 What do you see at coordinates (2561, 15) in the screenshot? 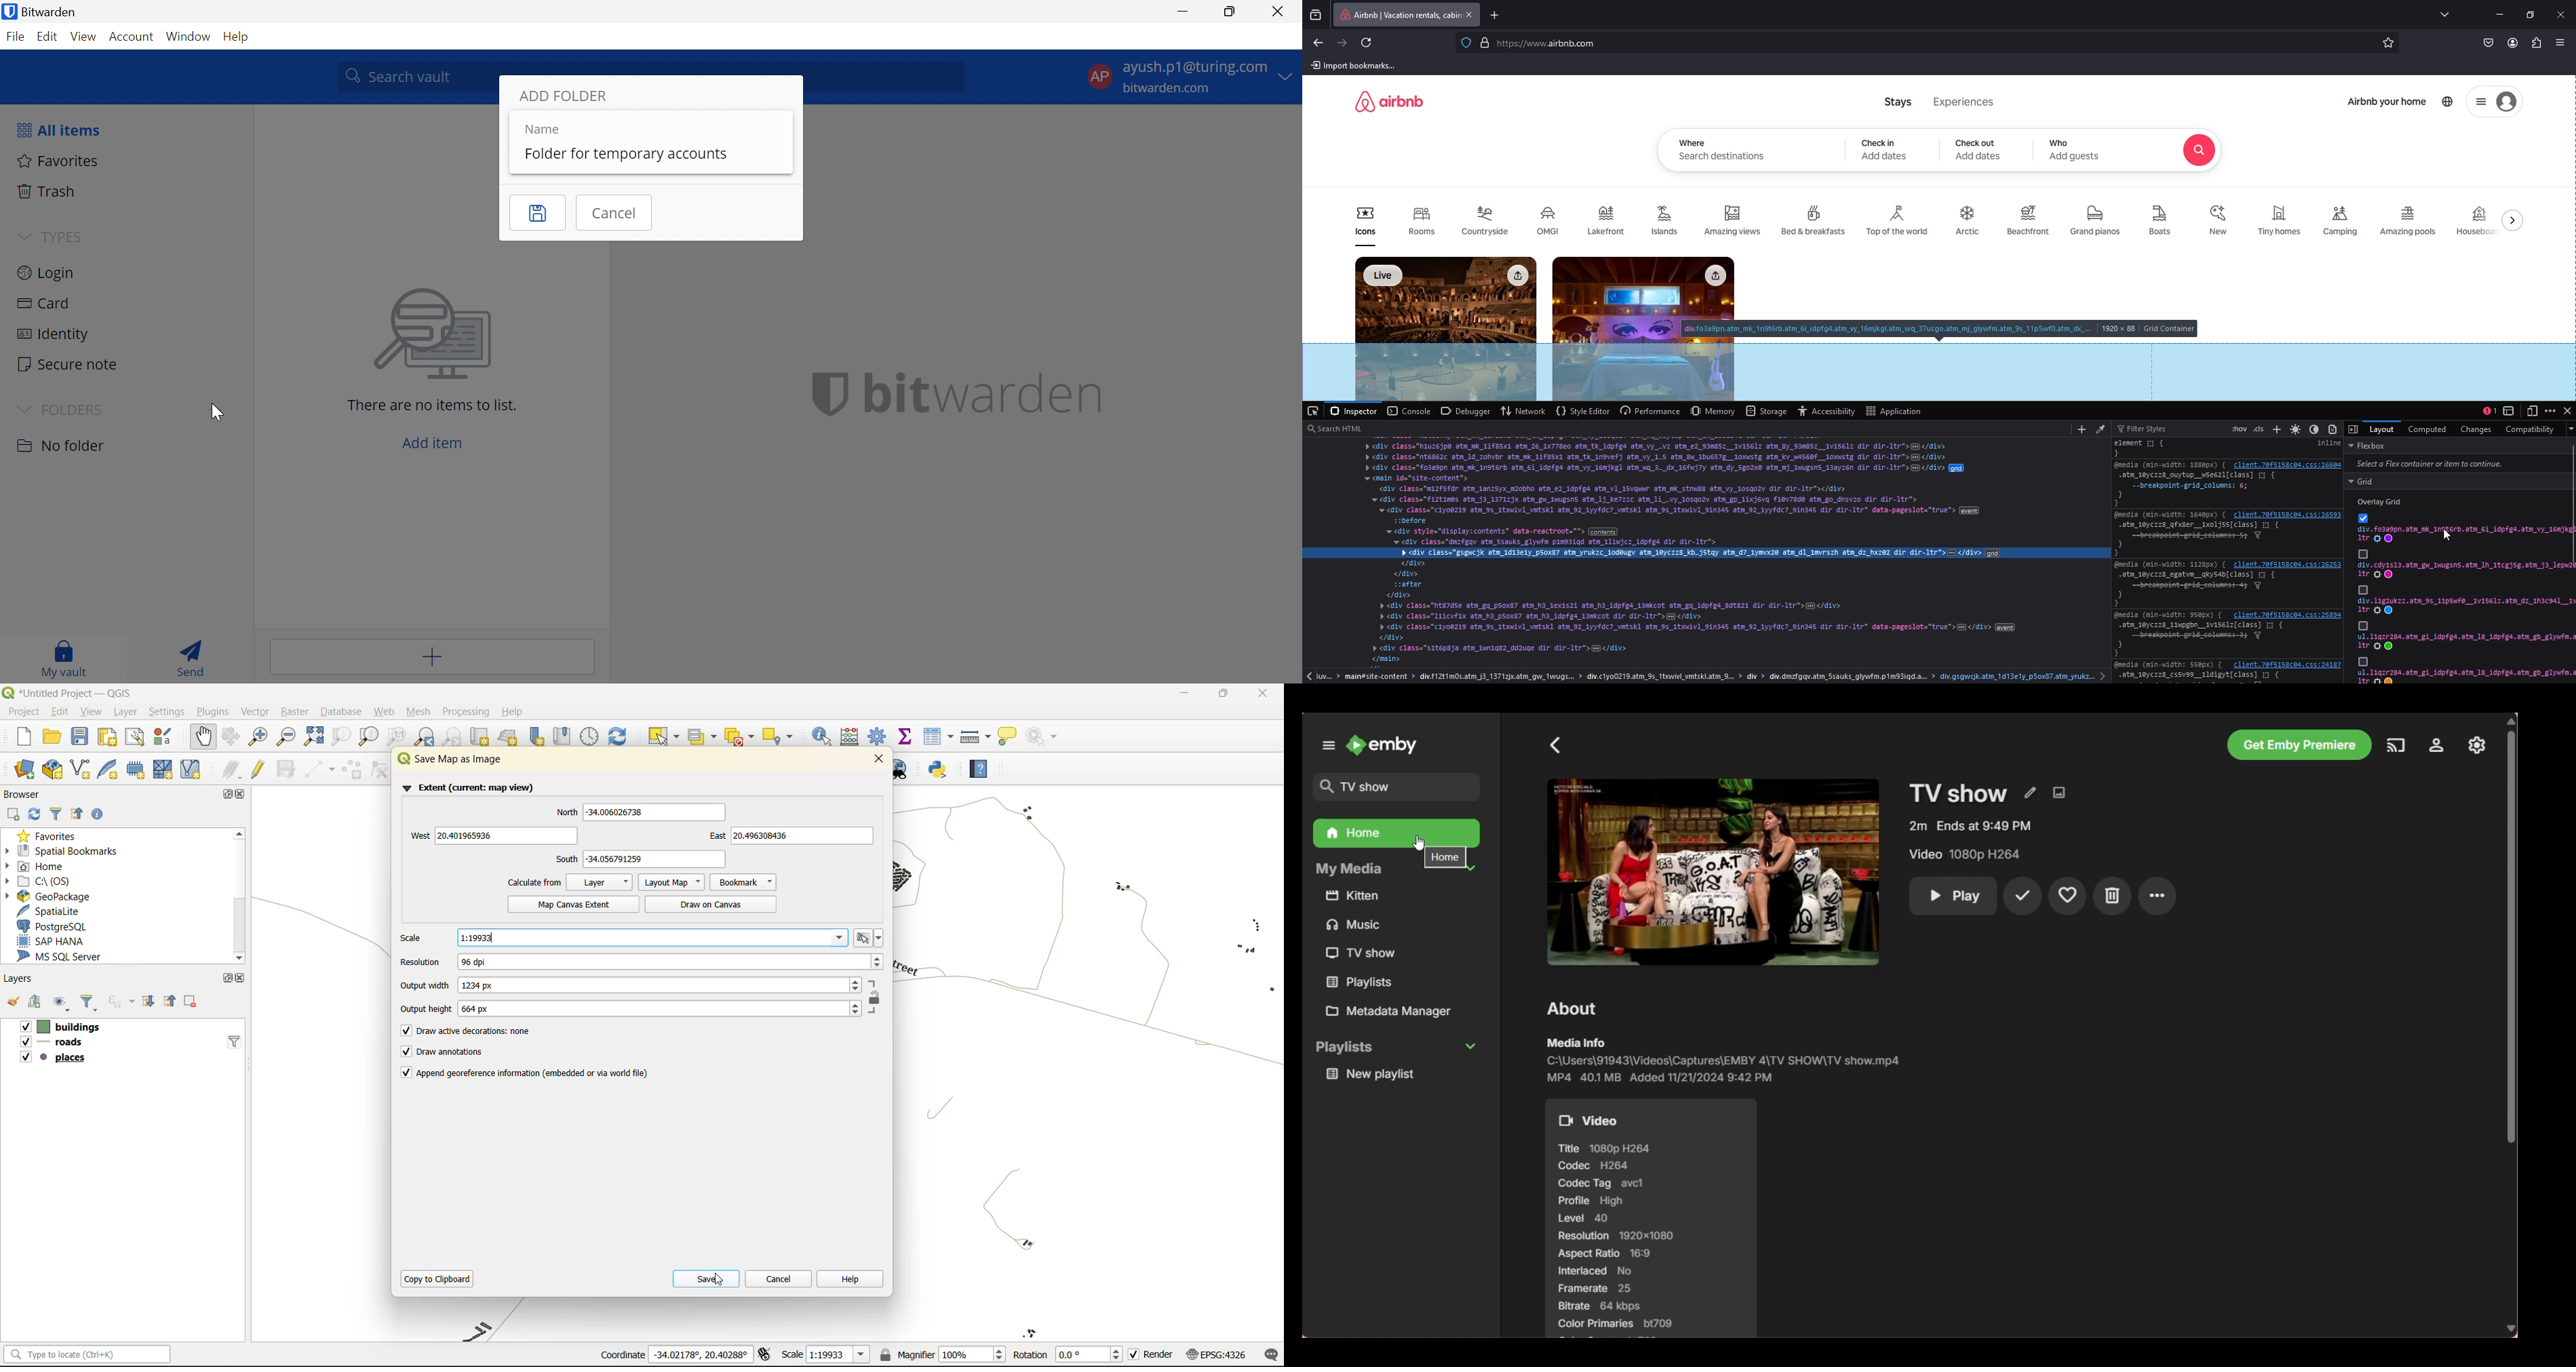
I see `close` at bounding box center [2561, 15].